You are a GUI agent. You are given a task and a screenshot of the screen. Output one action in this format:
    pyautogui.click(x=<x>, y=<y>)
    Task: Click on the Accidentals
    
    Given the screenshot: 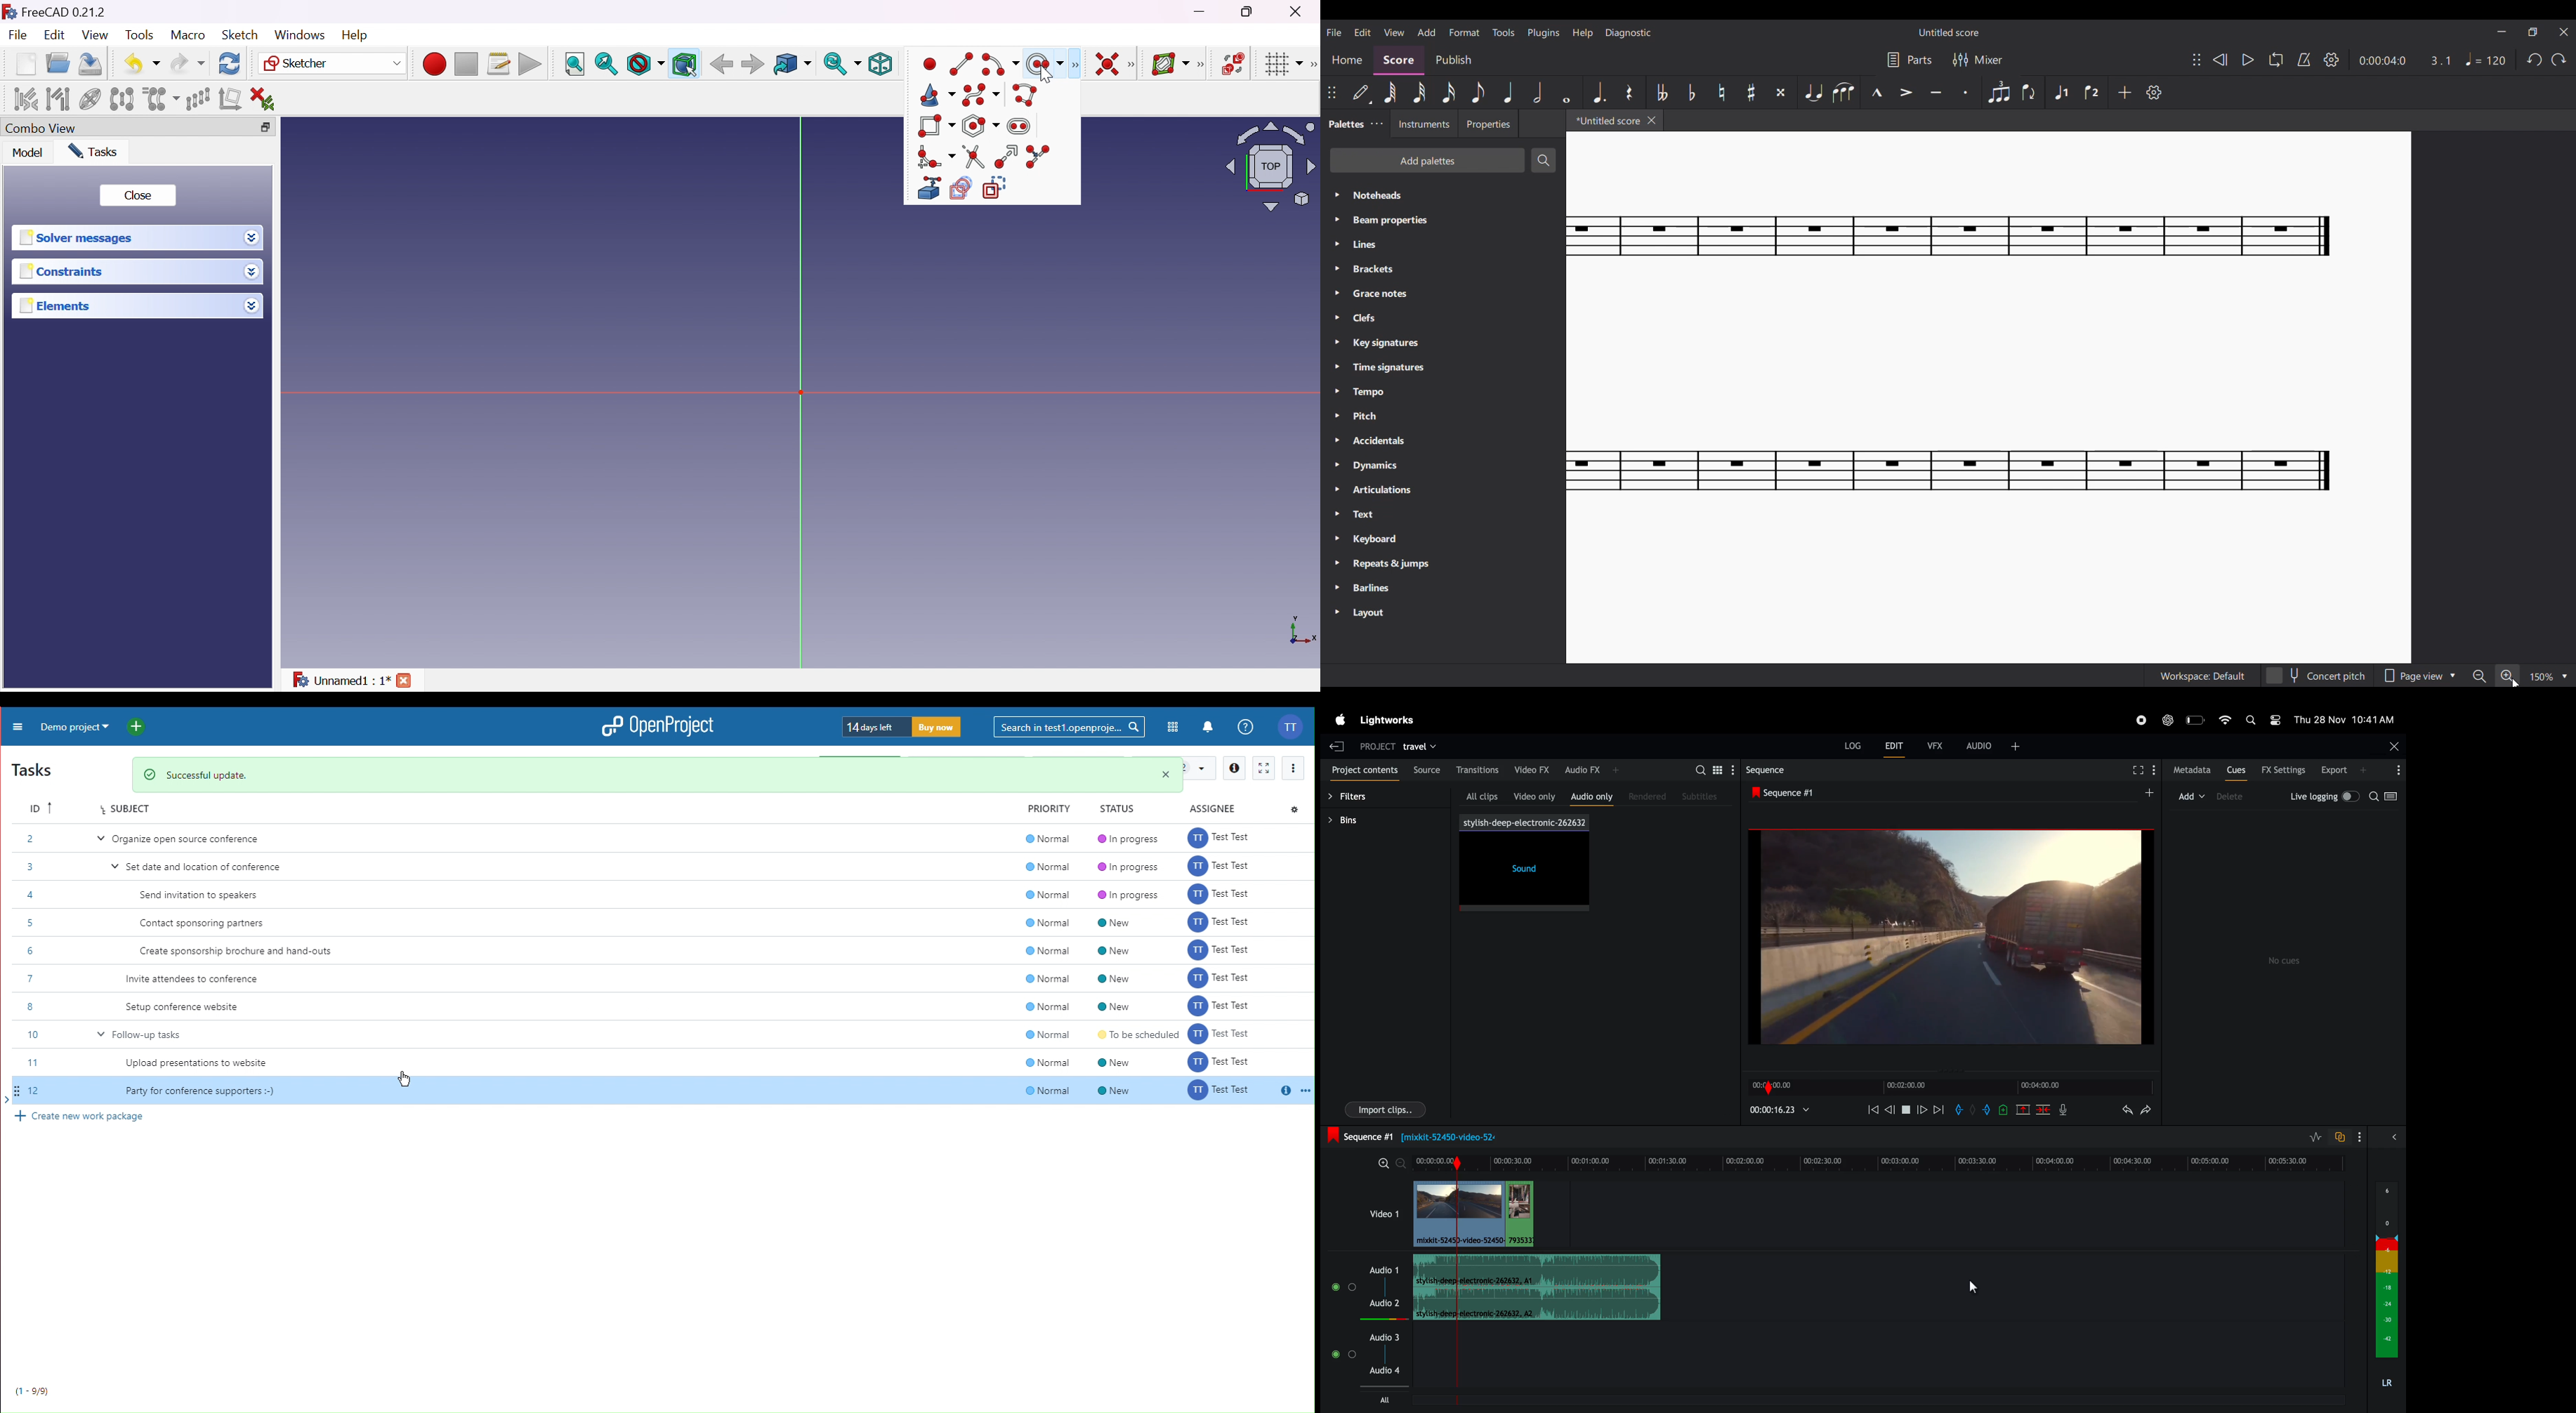 What is the action you would take?
    pyautogui.click(x=1443, y=440)
    